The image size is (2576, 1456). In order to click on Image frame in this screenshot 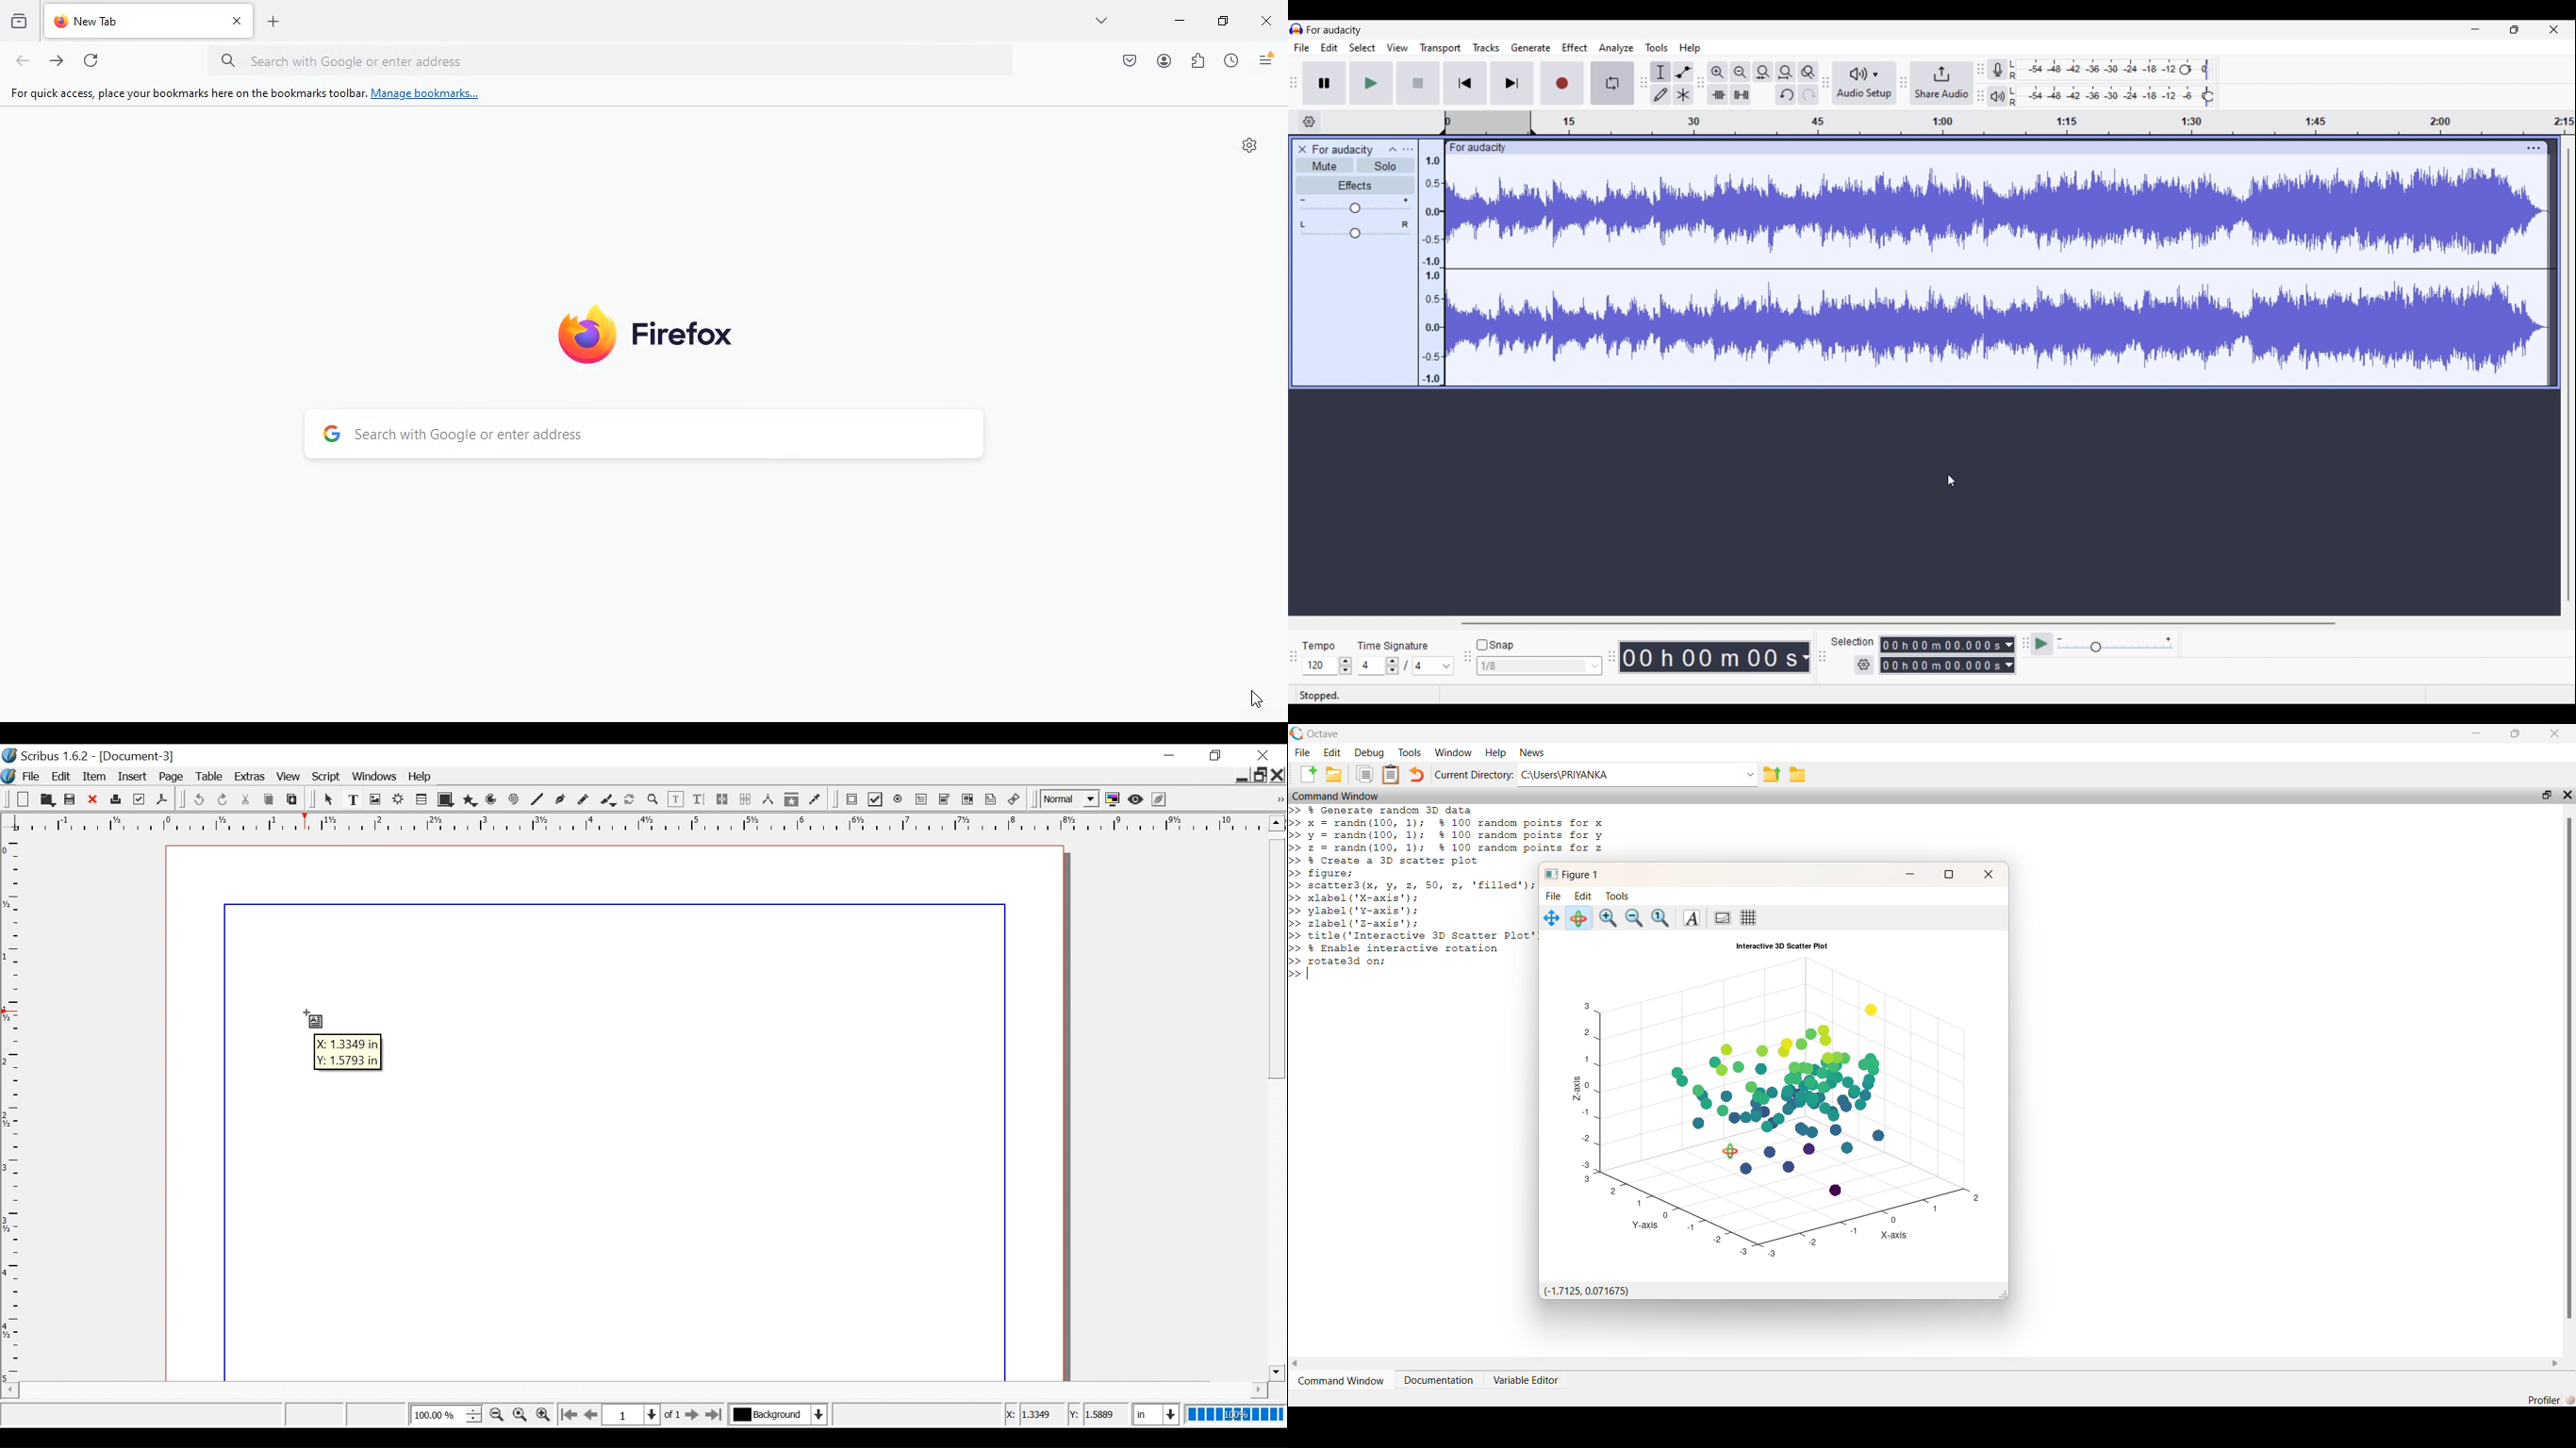, I will do `click(375, 800)`.